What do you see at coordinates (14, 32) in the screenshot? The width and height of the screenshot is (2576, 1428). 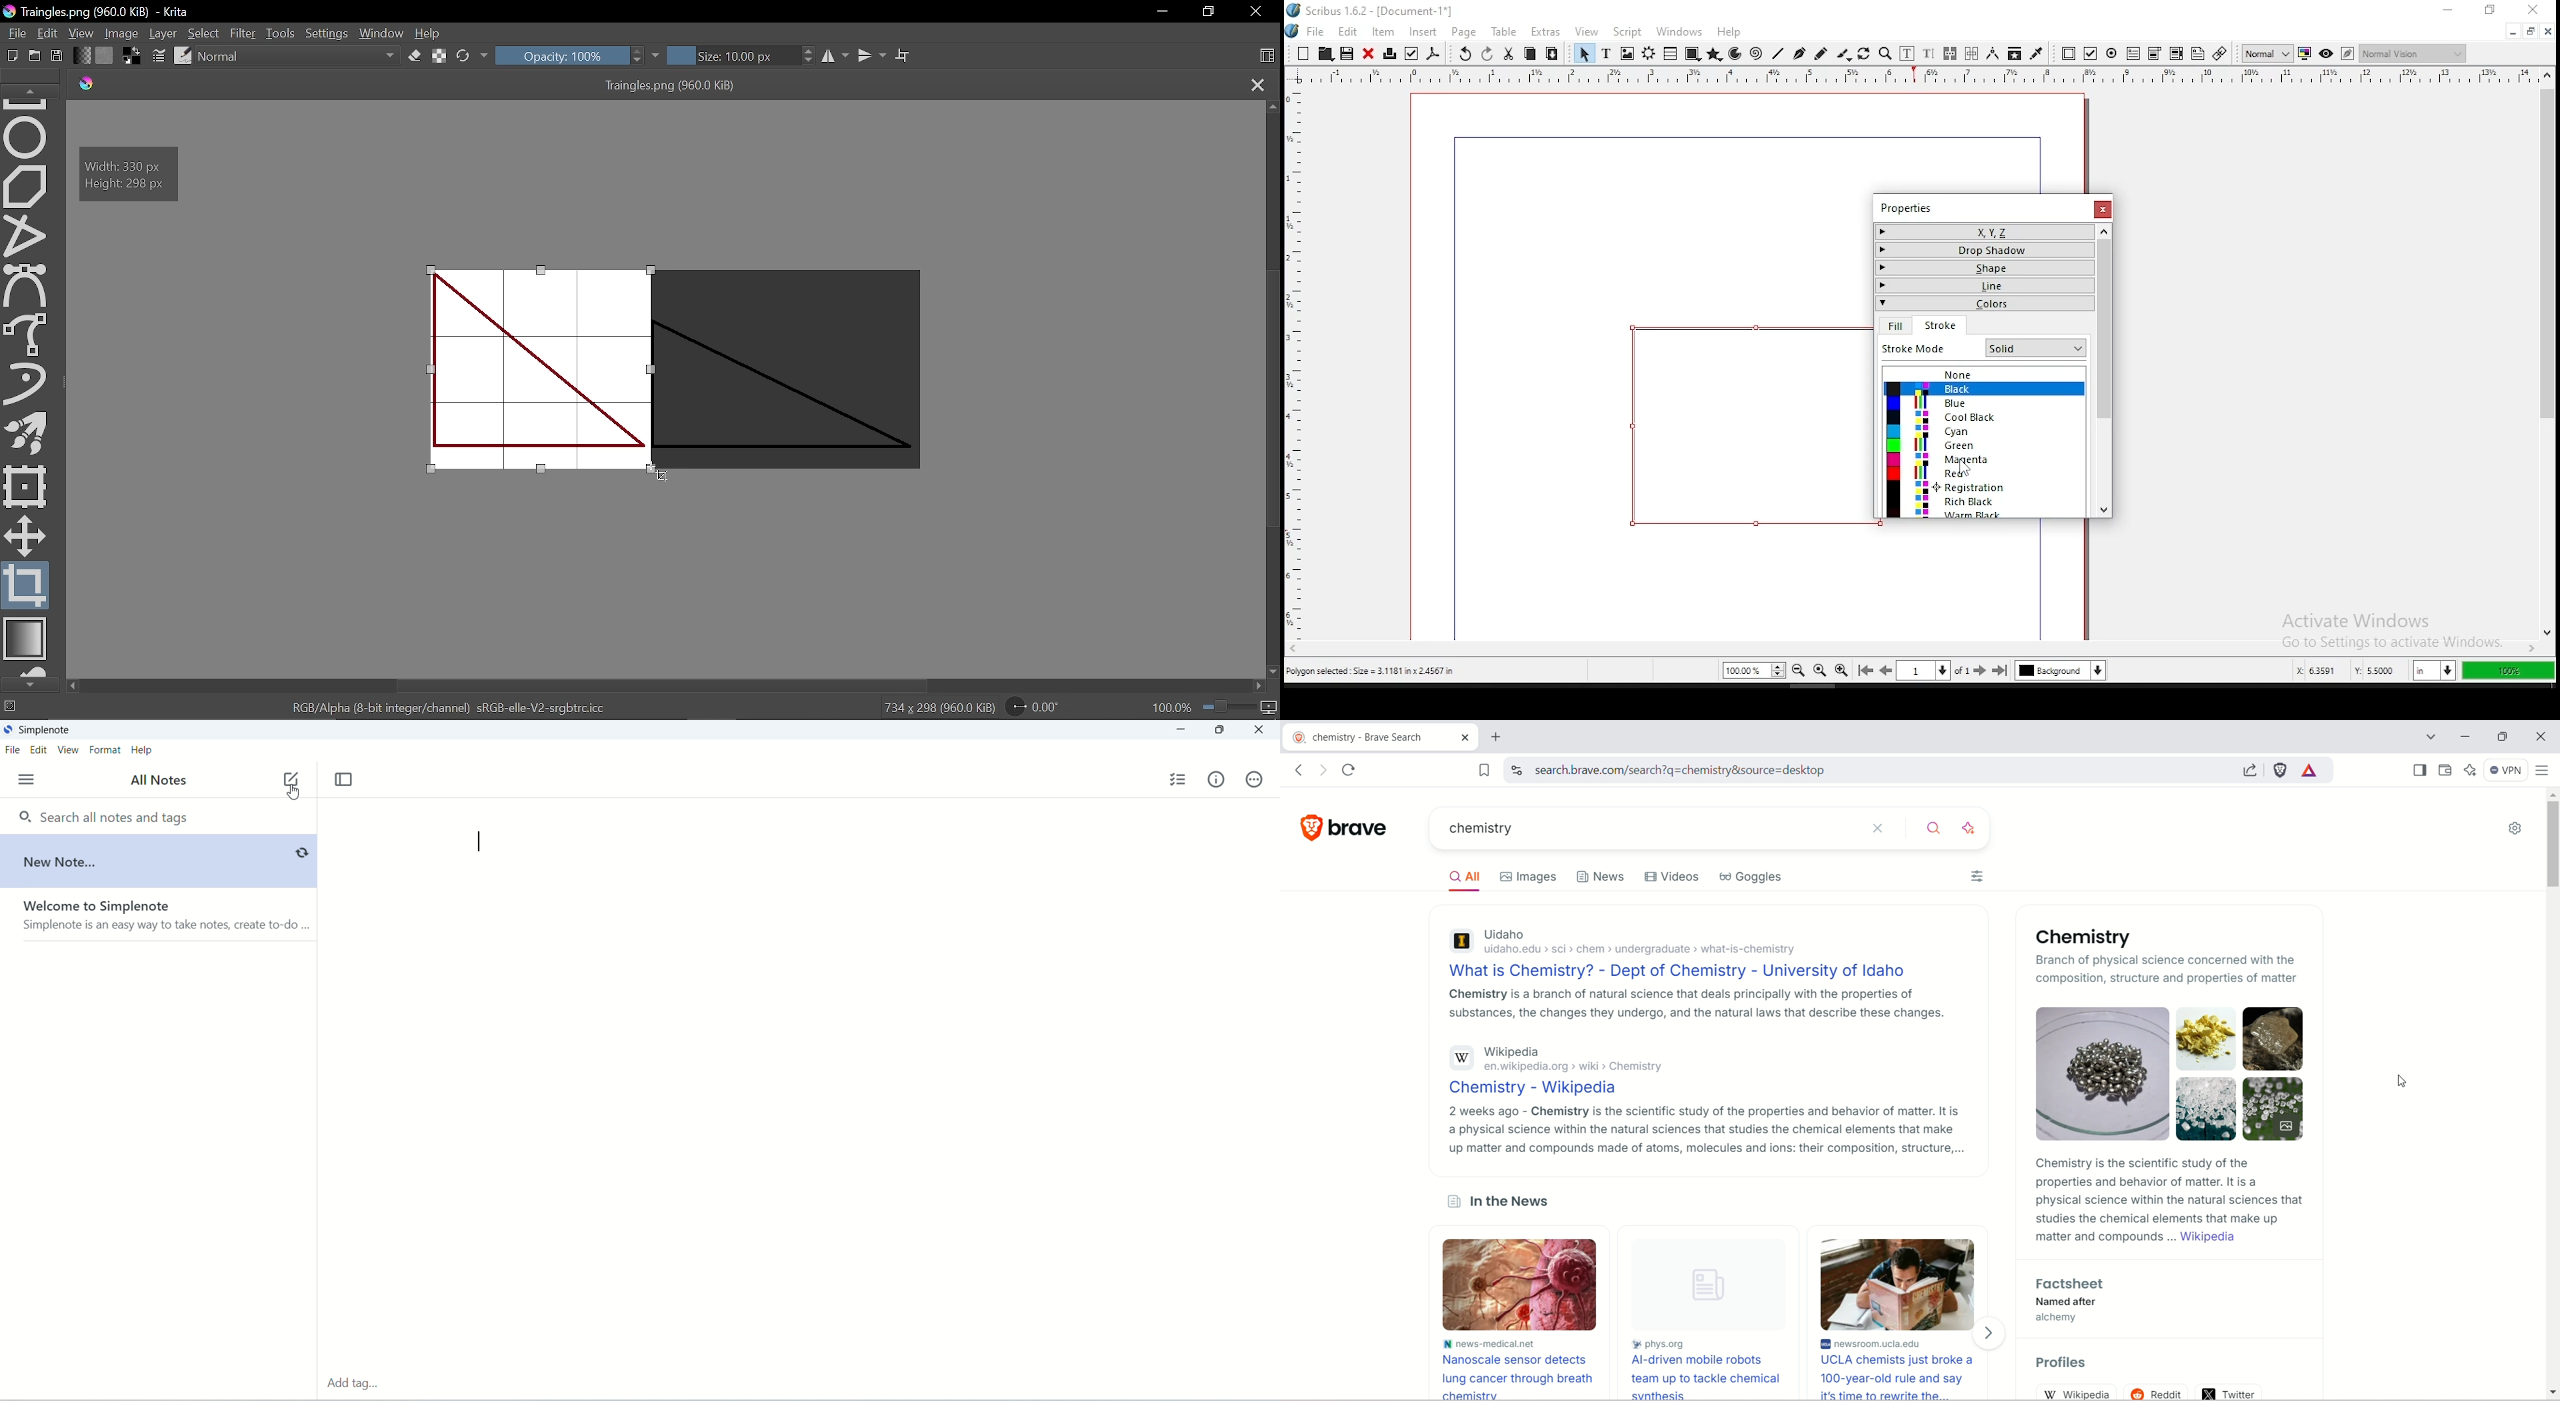 I see `File` at bounding box center [14, 32].